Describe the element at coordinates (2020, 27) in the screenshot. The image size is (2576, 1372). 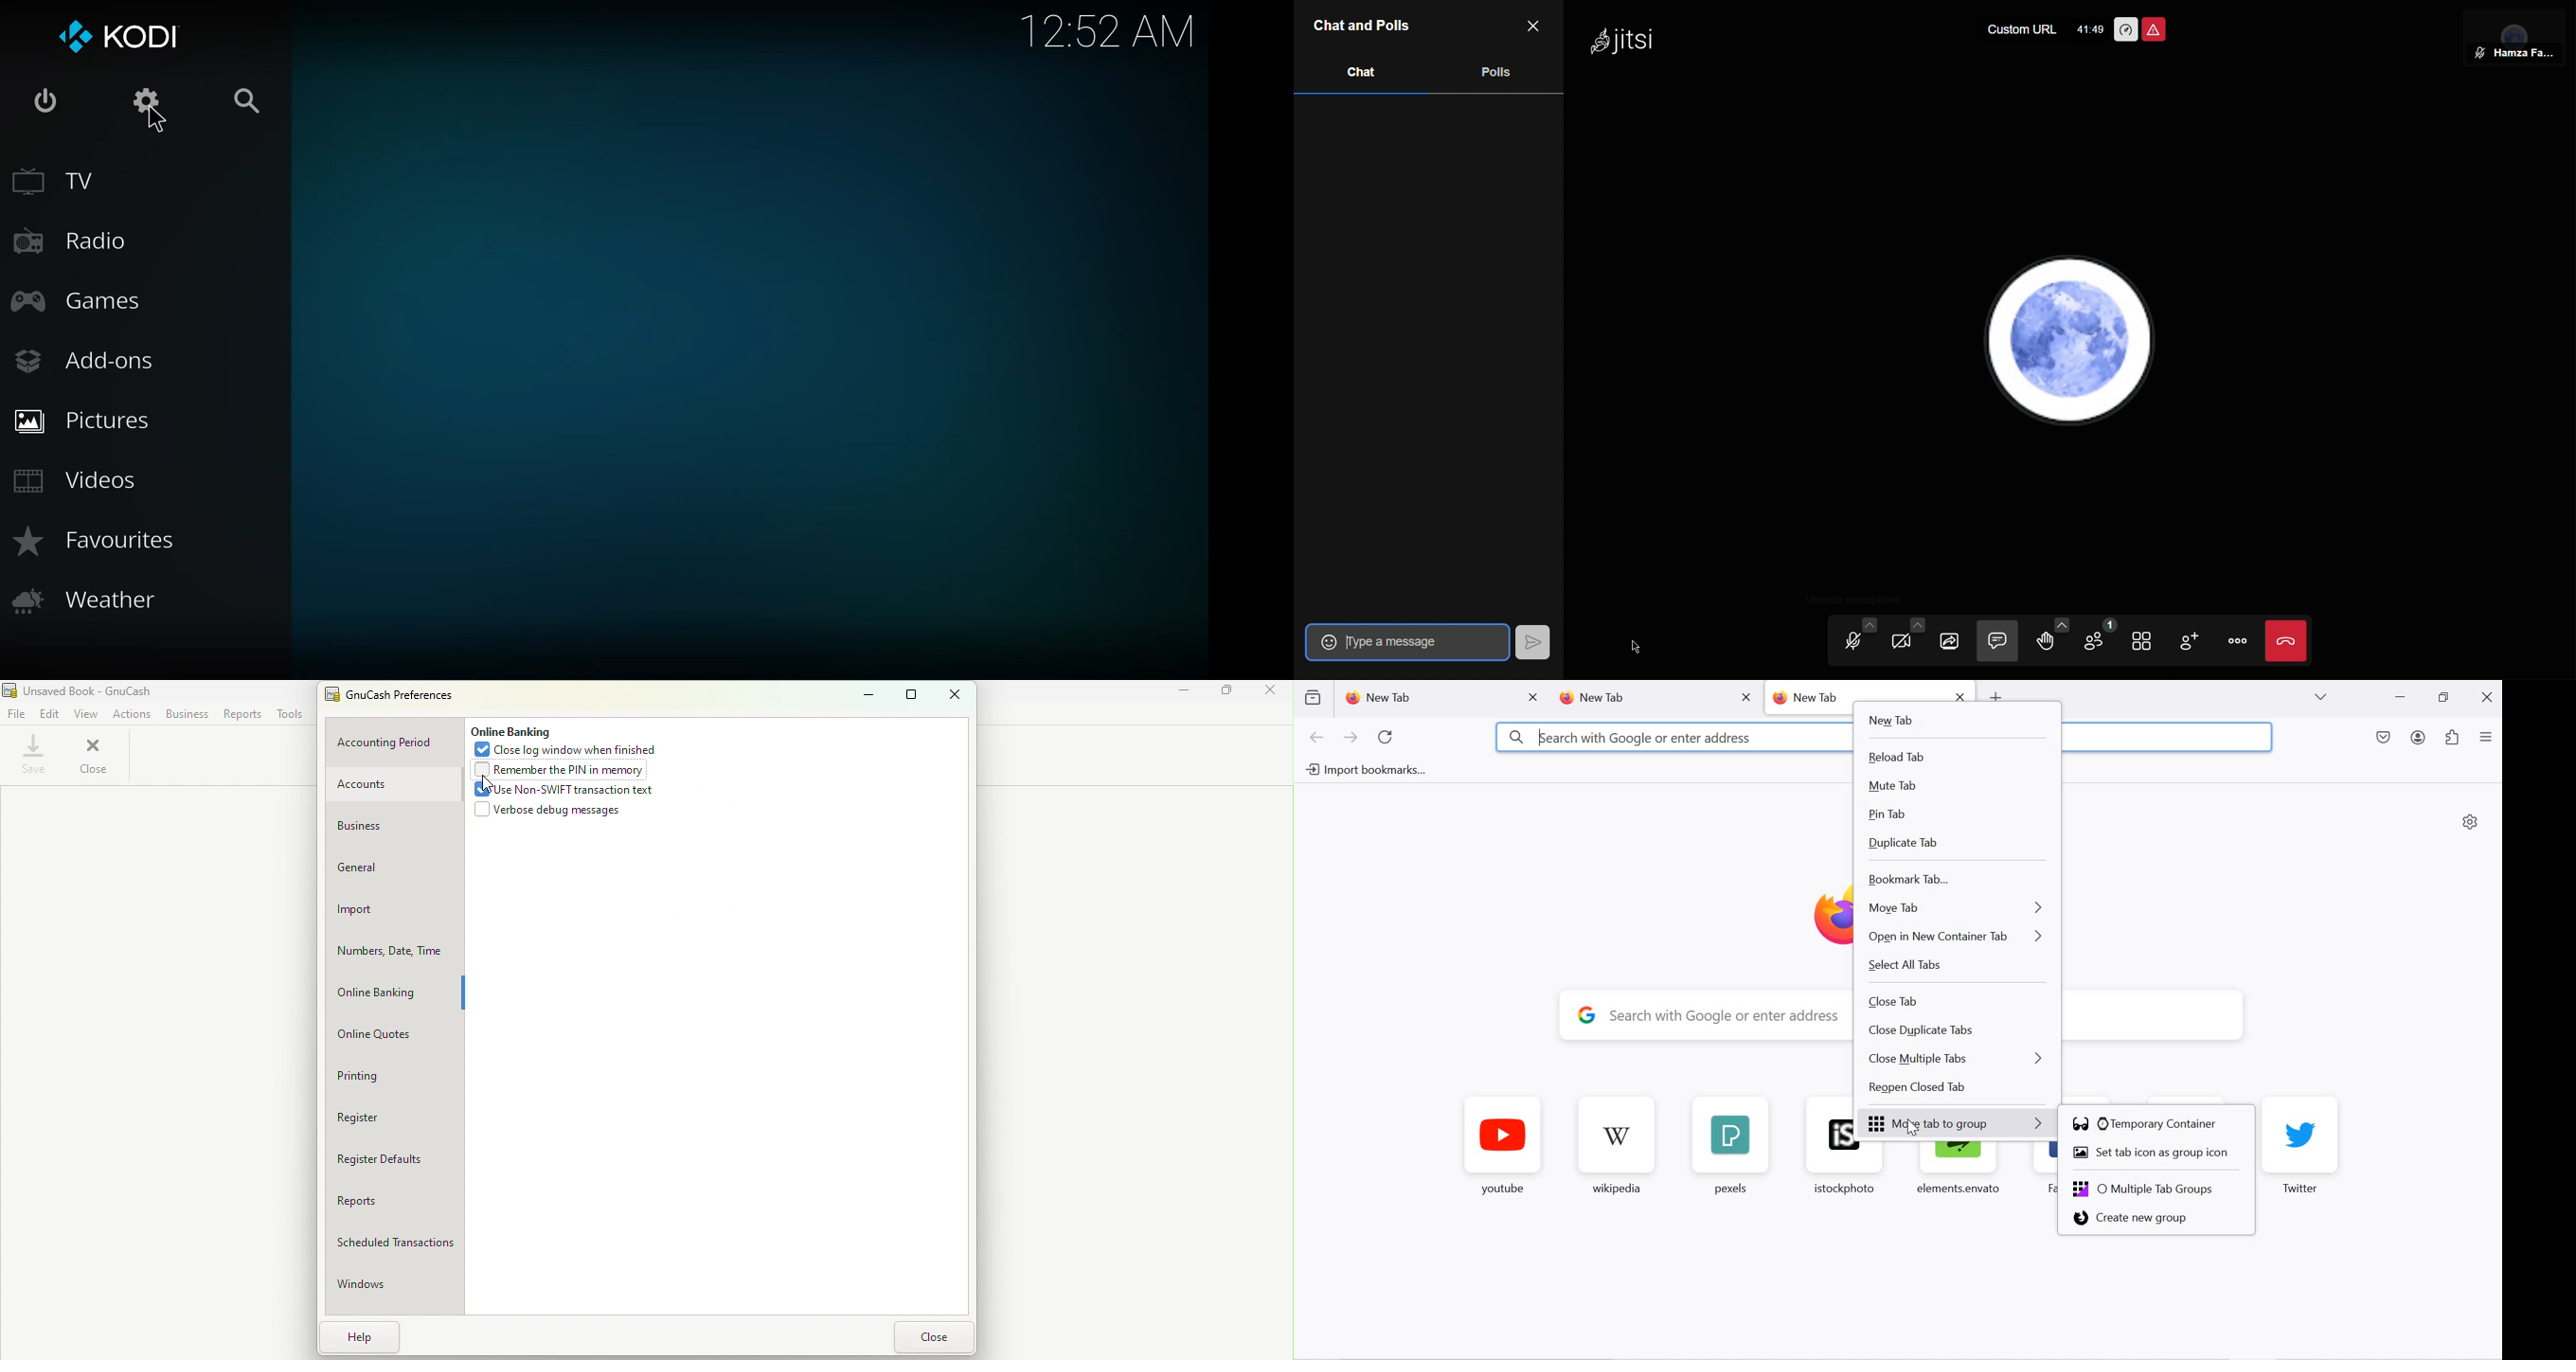
I see `Custom URL` at that location.